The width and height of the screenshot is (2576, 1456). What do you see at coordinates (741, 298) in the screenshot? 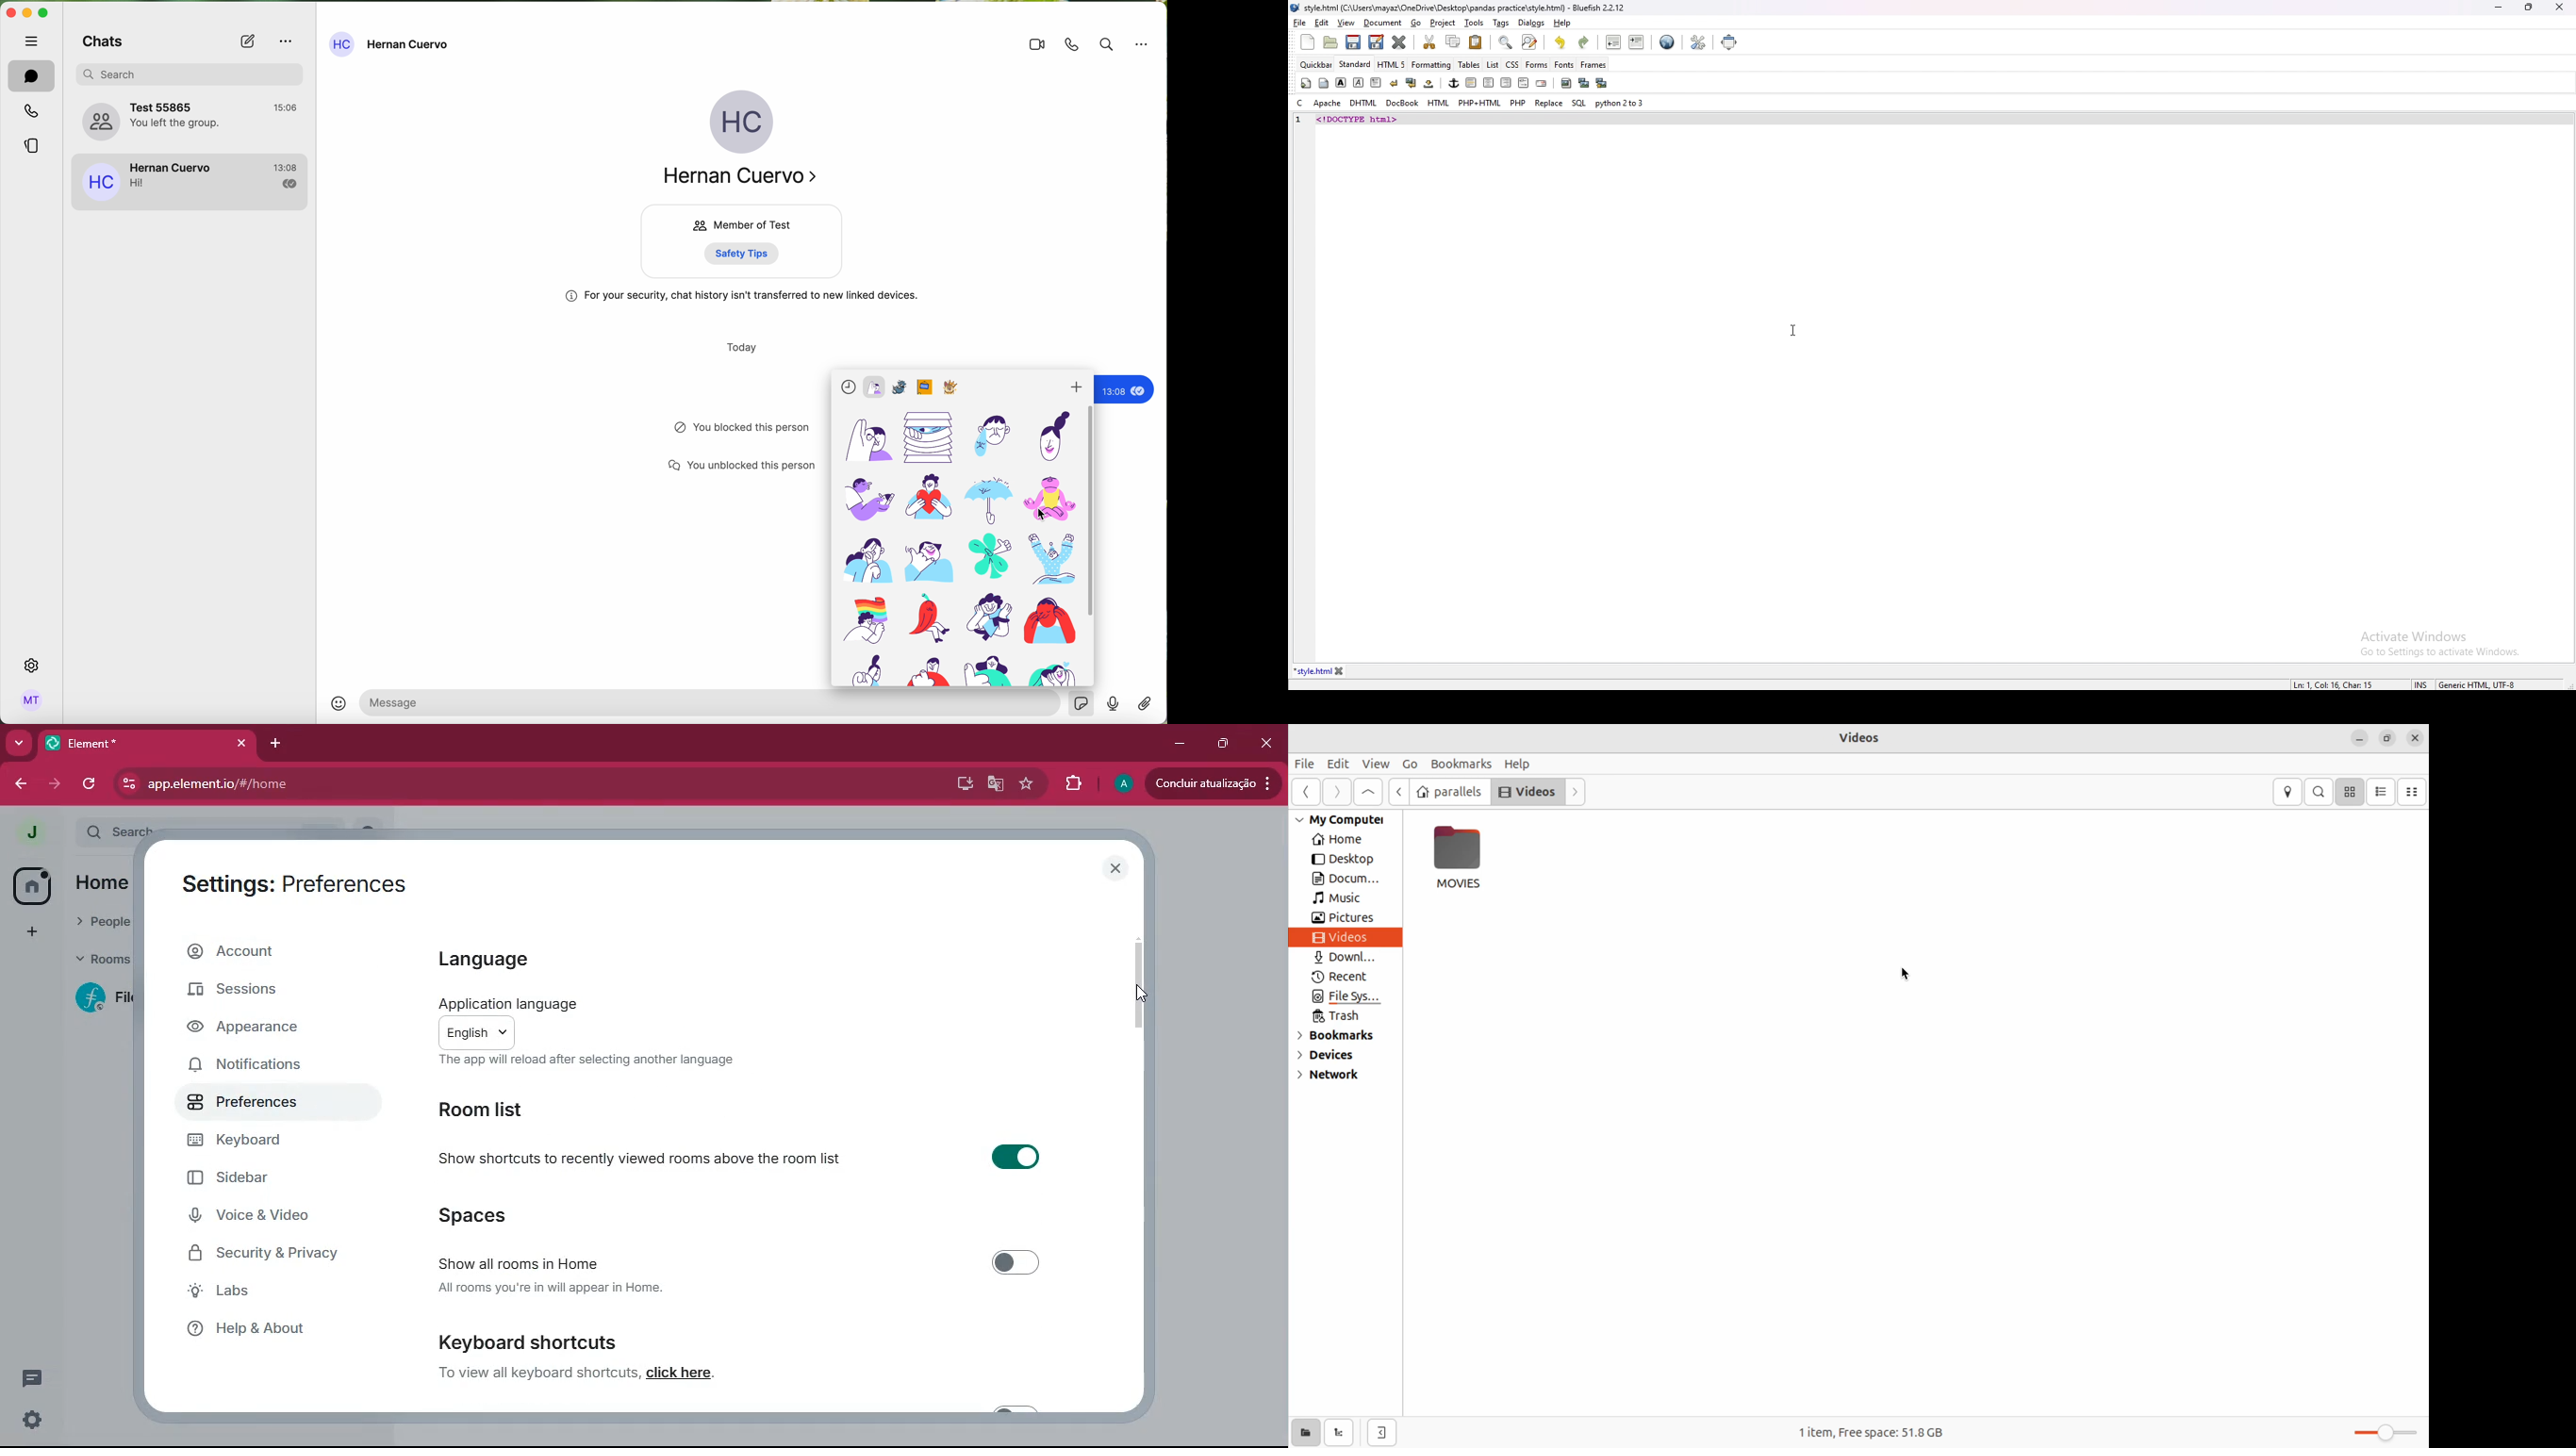
I see `safety message` at bounding box center [741, 298].